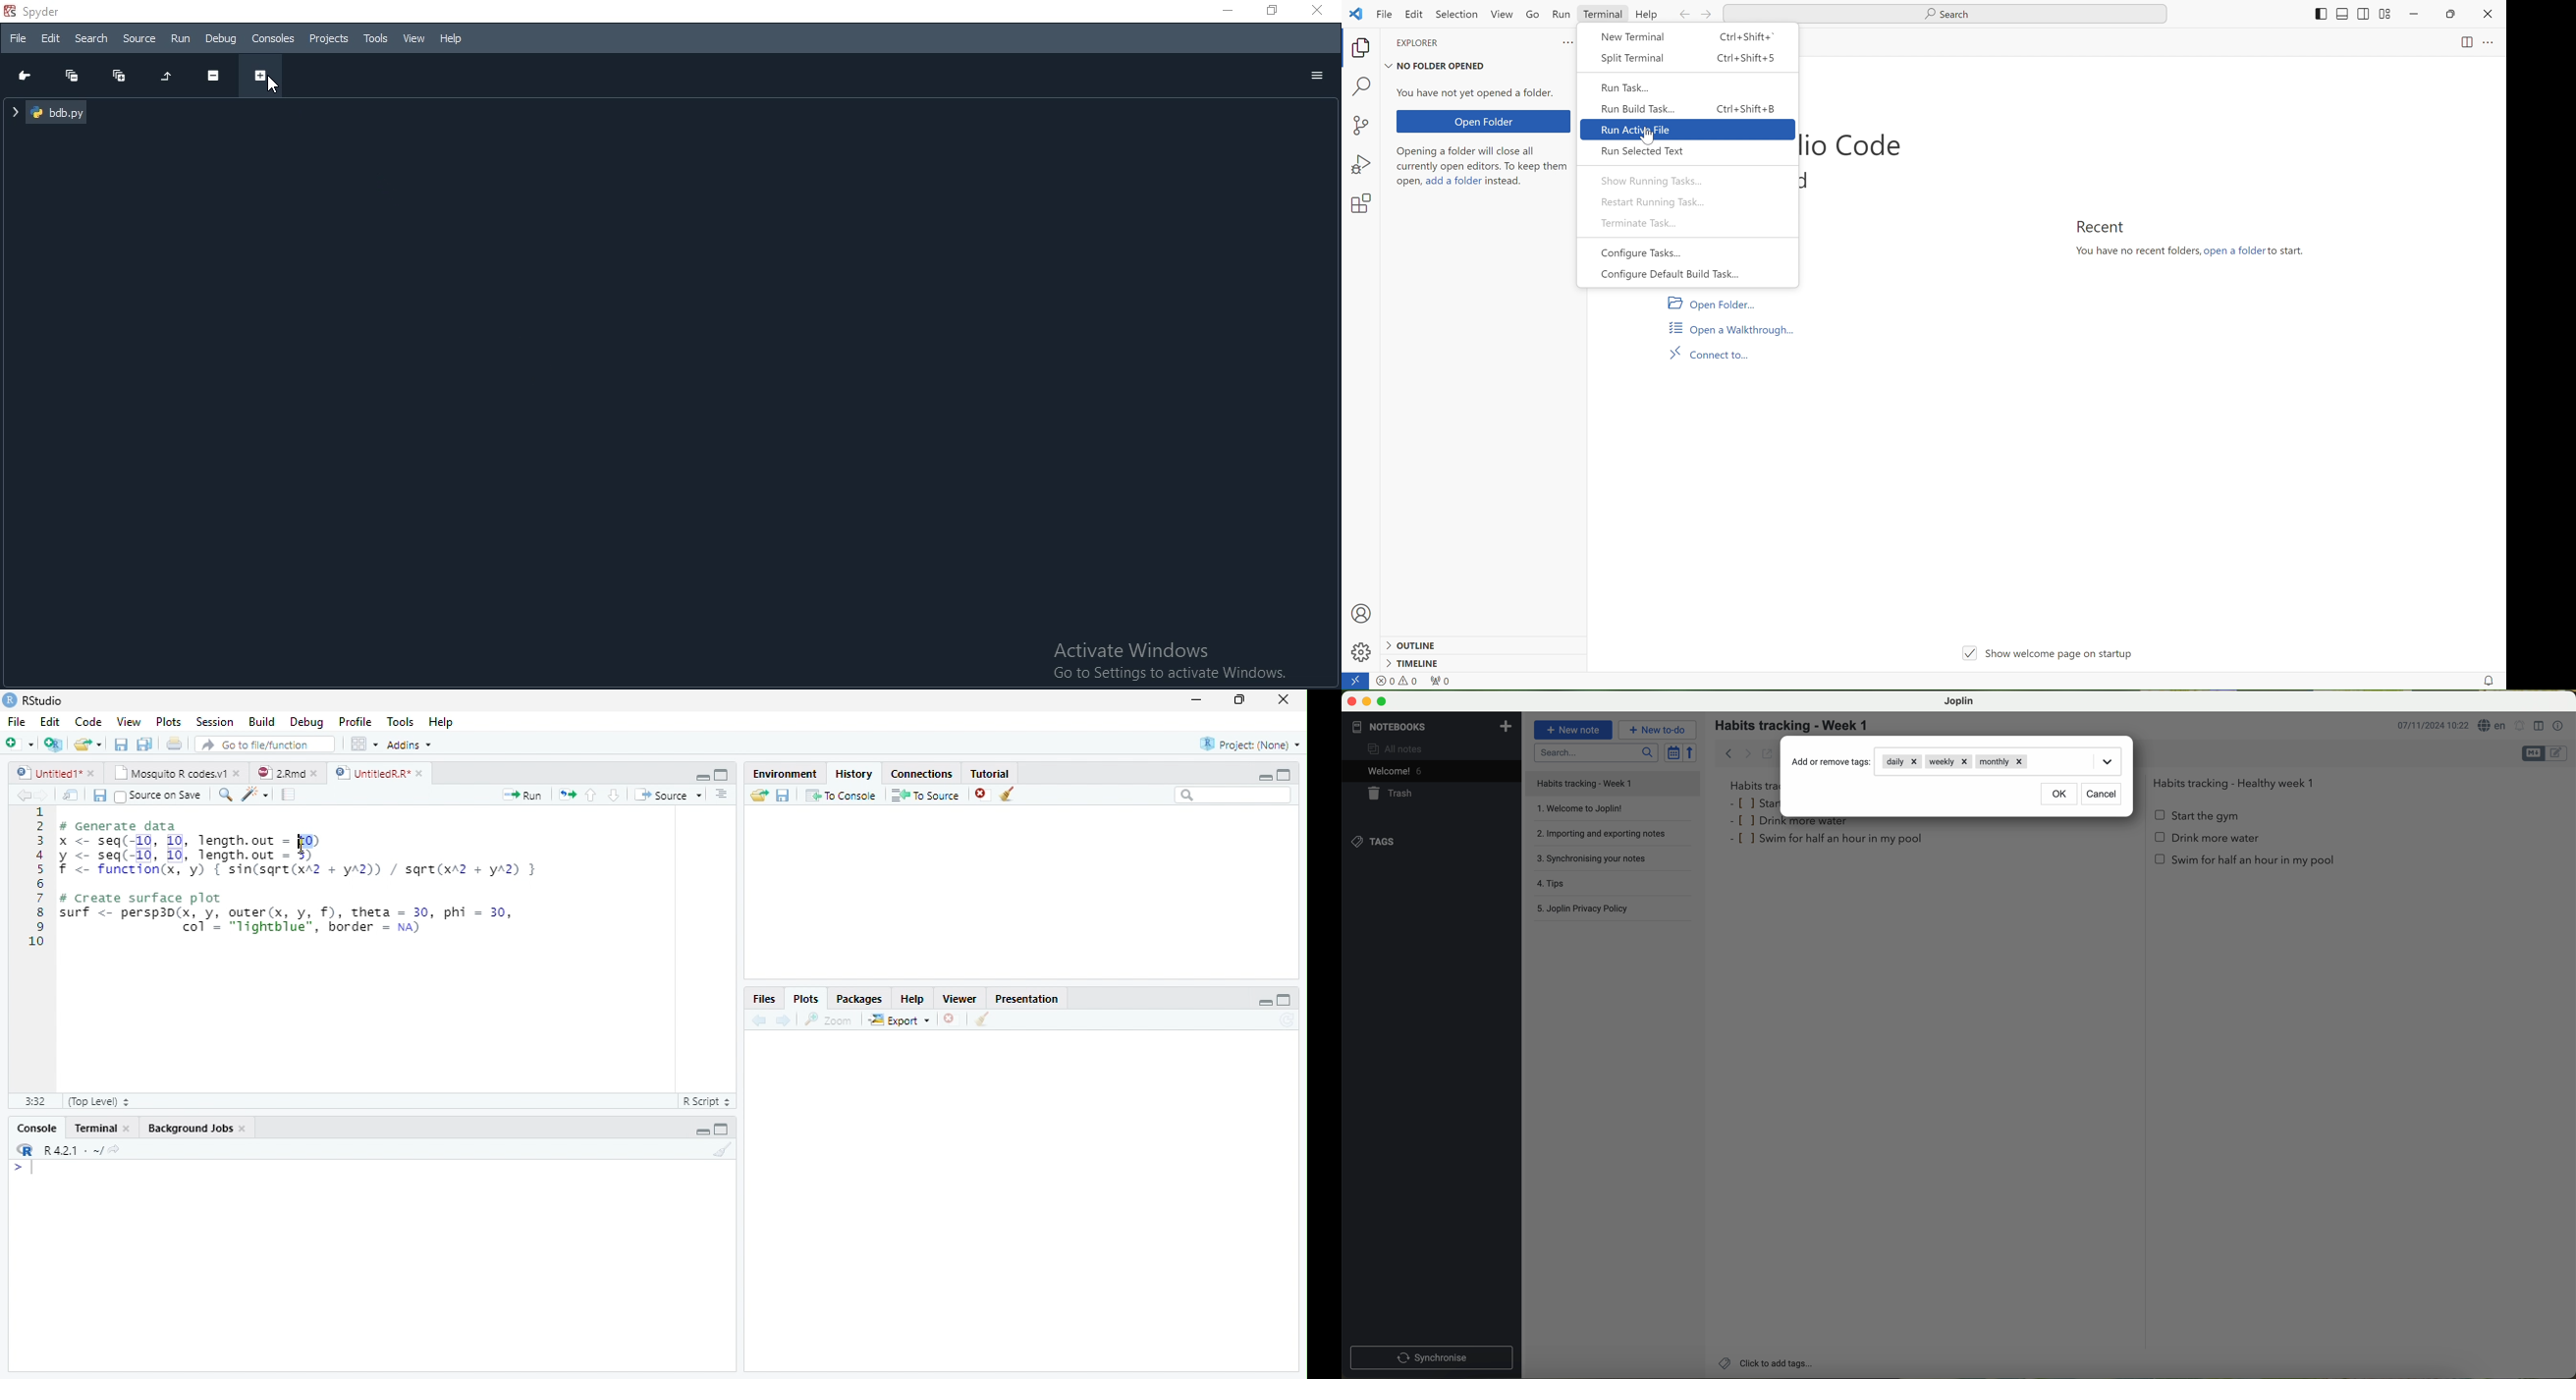 Image resolution: width=2576 pixels, height=1400 pixels. Describe the element at coordinates (2559, 727) in the screenshot. I see `note properties` at that location.